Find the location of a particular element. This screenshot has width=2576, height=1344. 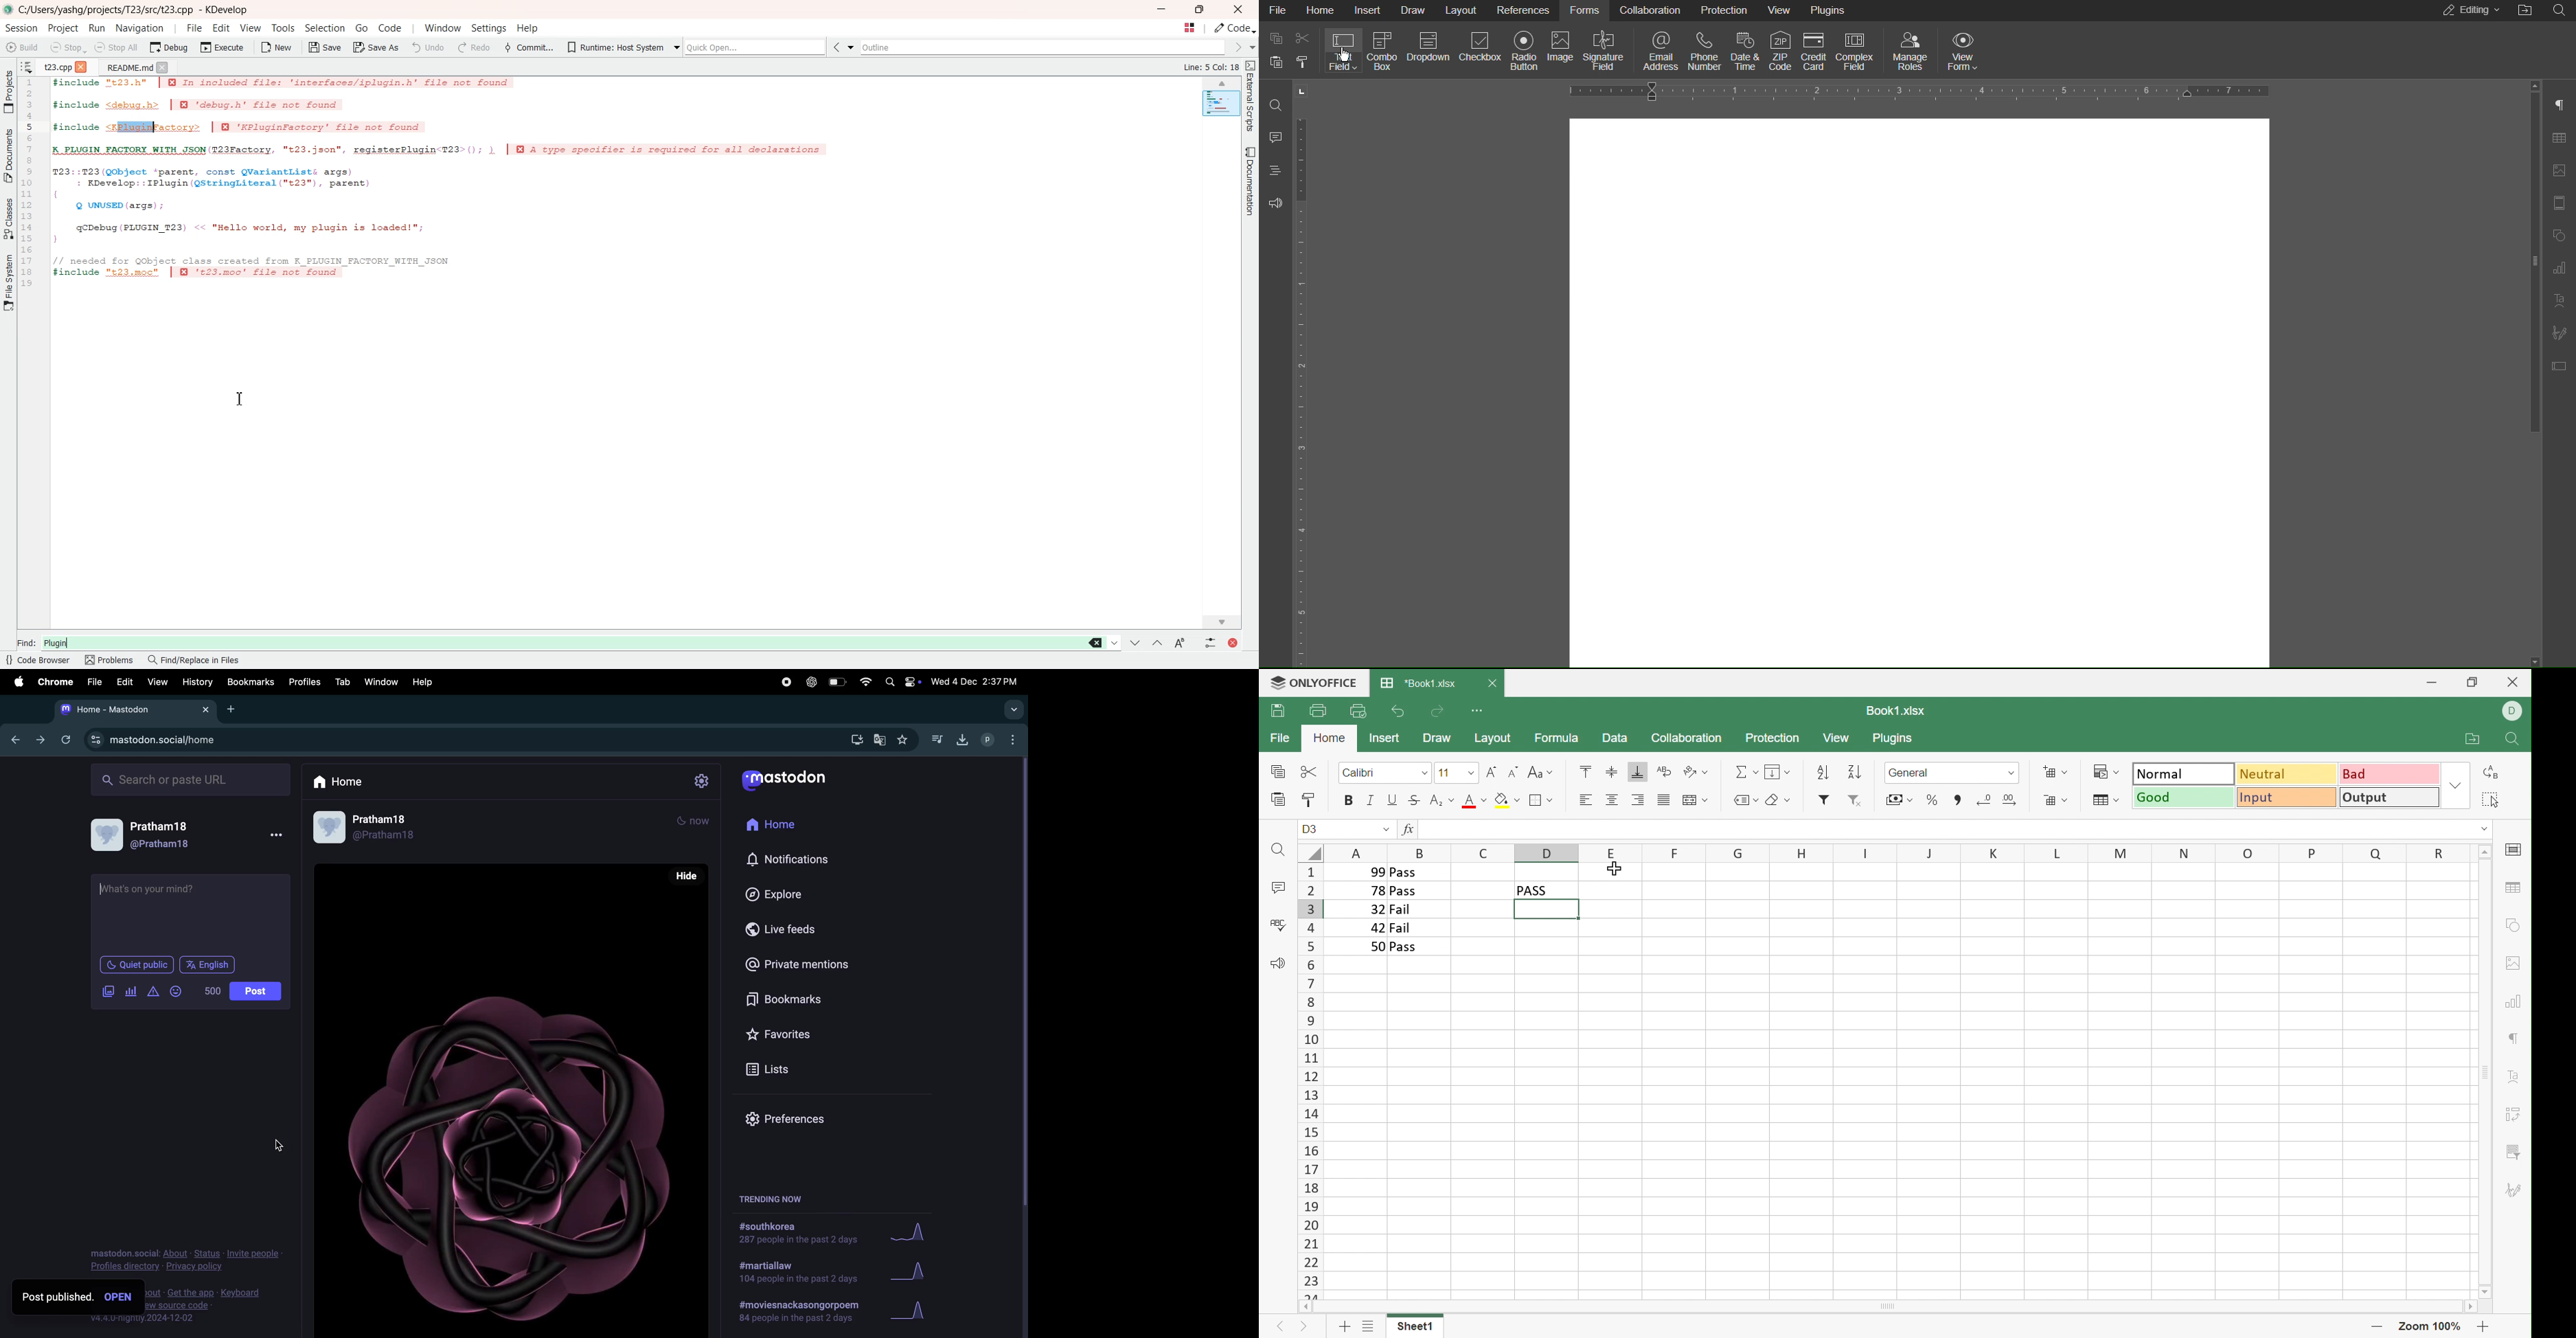

Protection is located at coordinates (1726, 12).